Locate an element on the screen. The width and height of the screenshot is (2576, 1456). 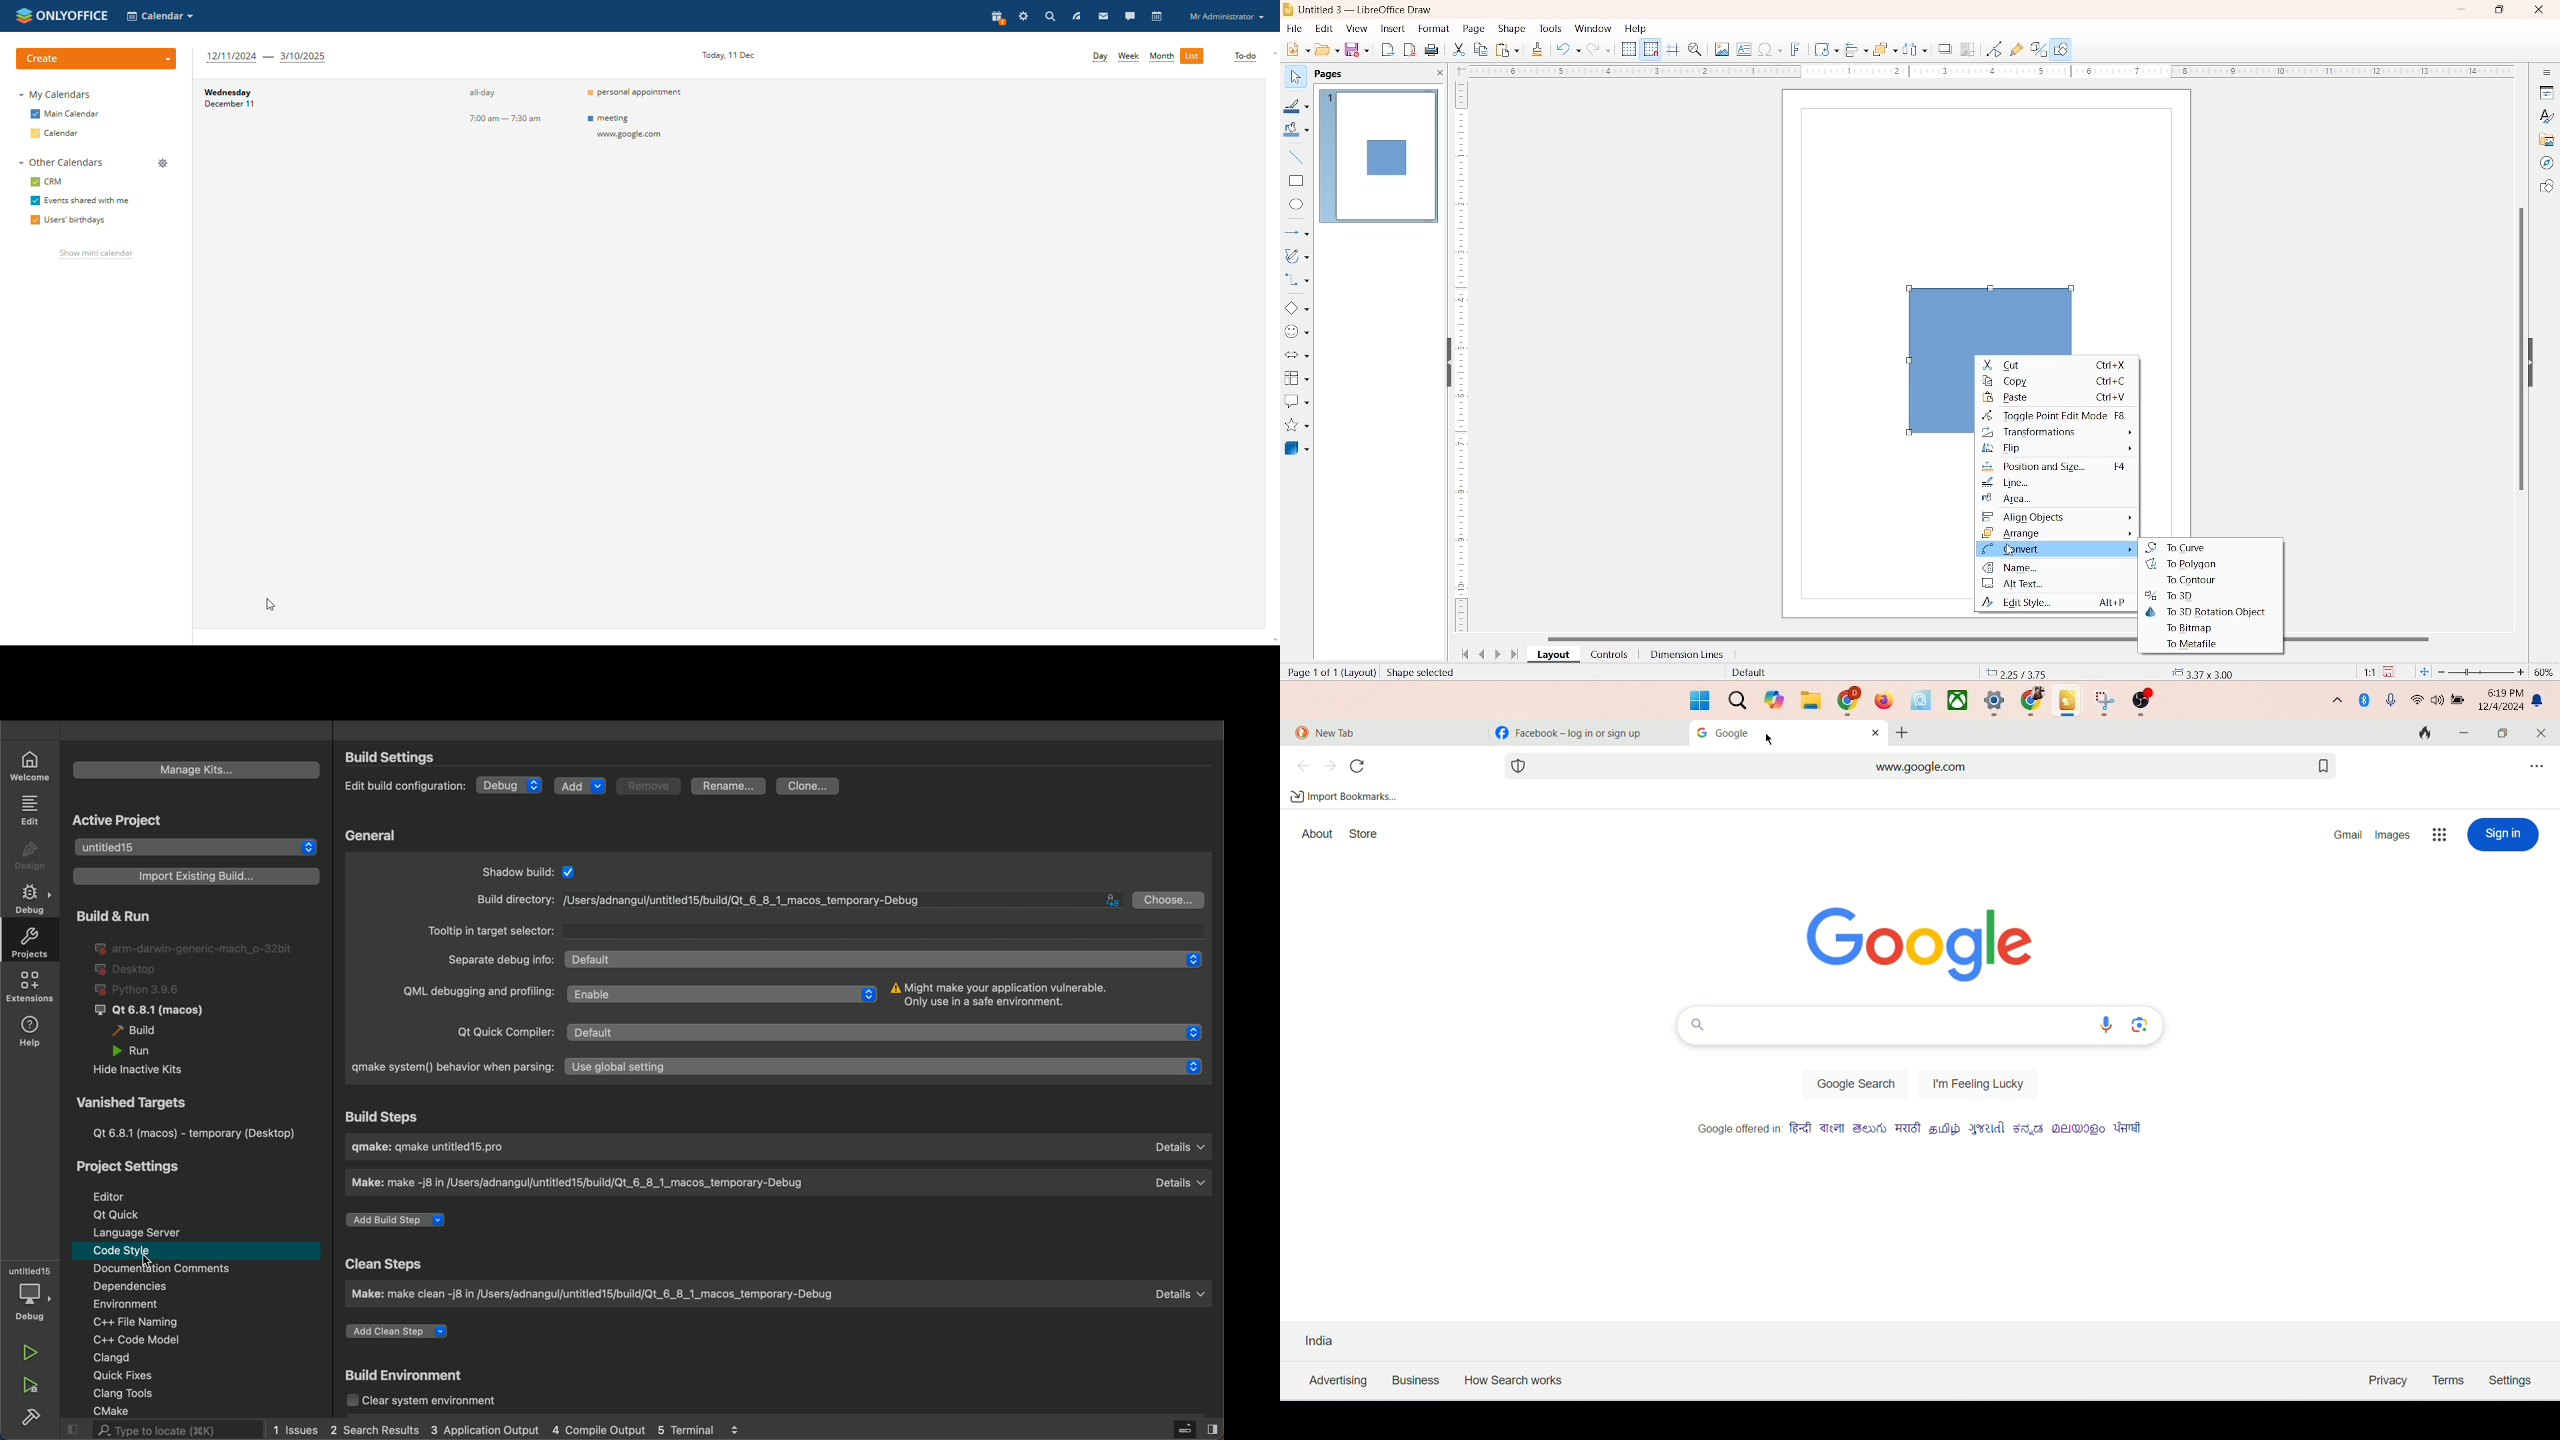
hide is located at coordinates (2536, 359).